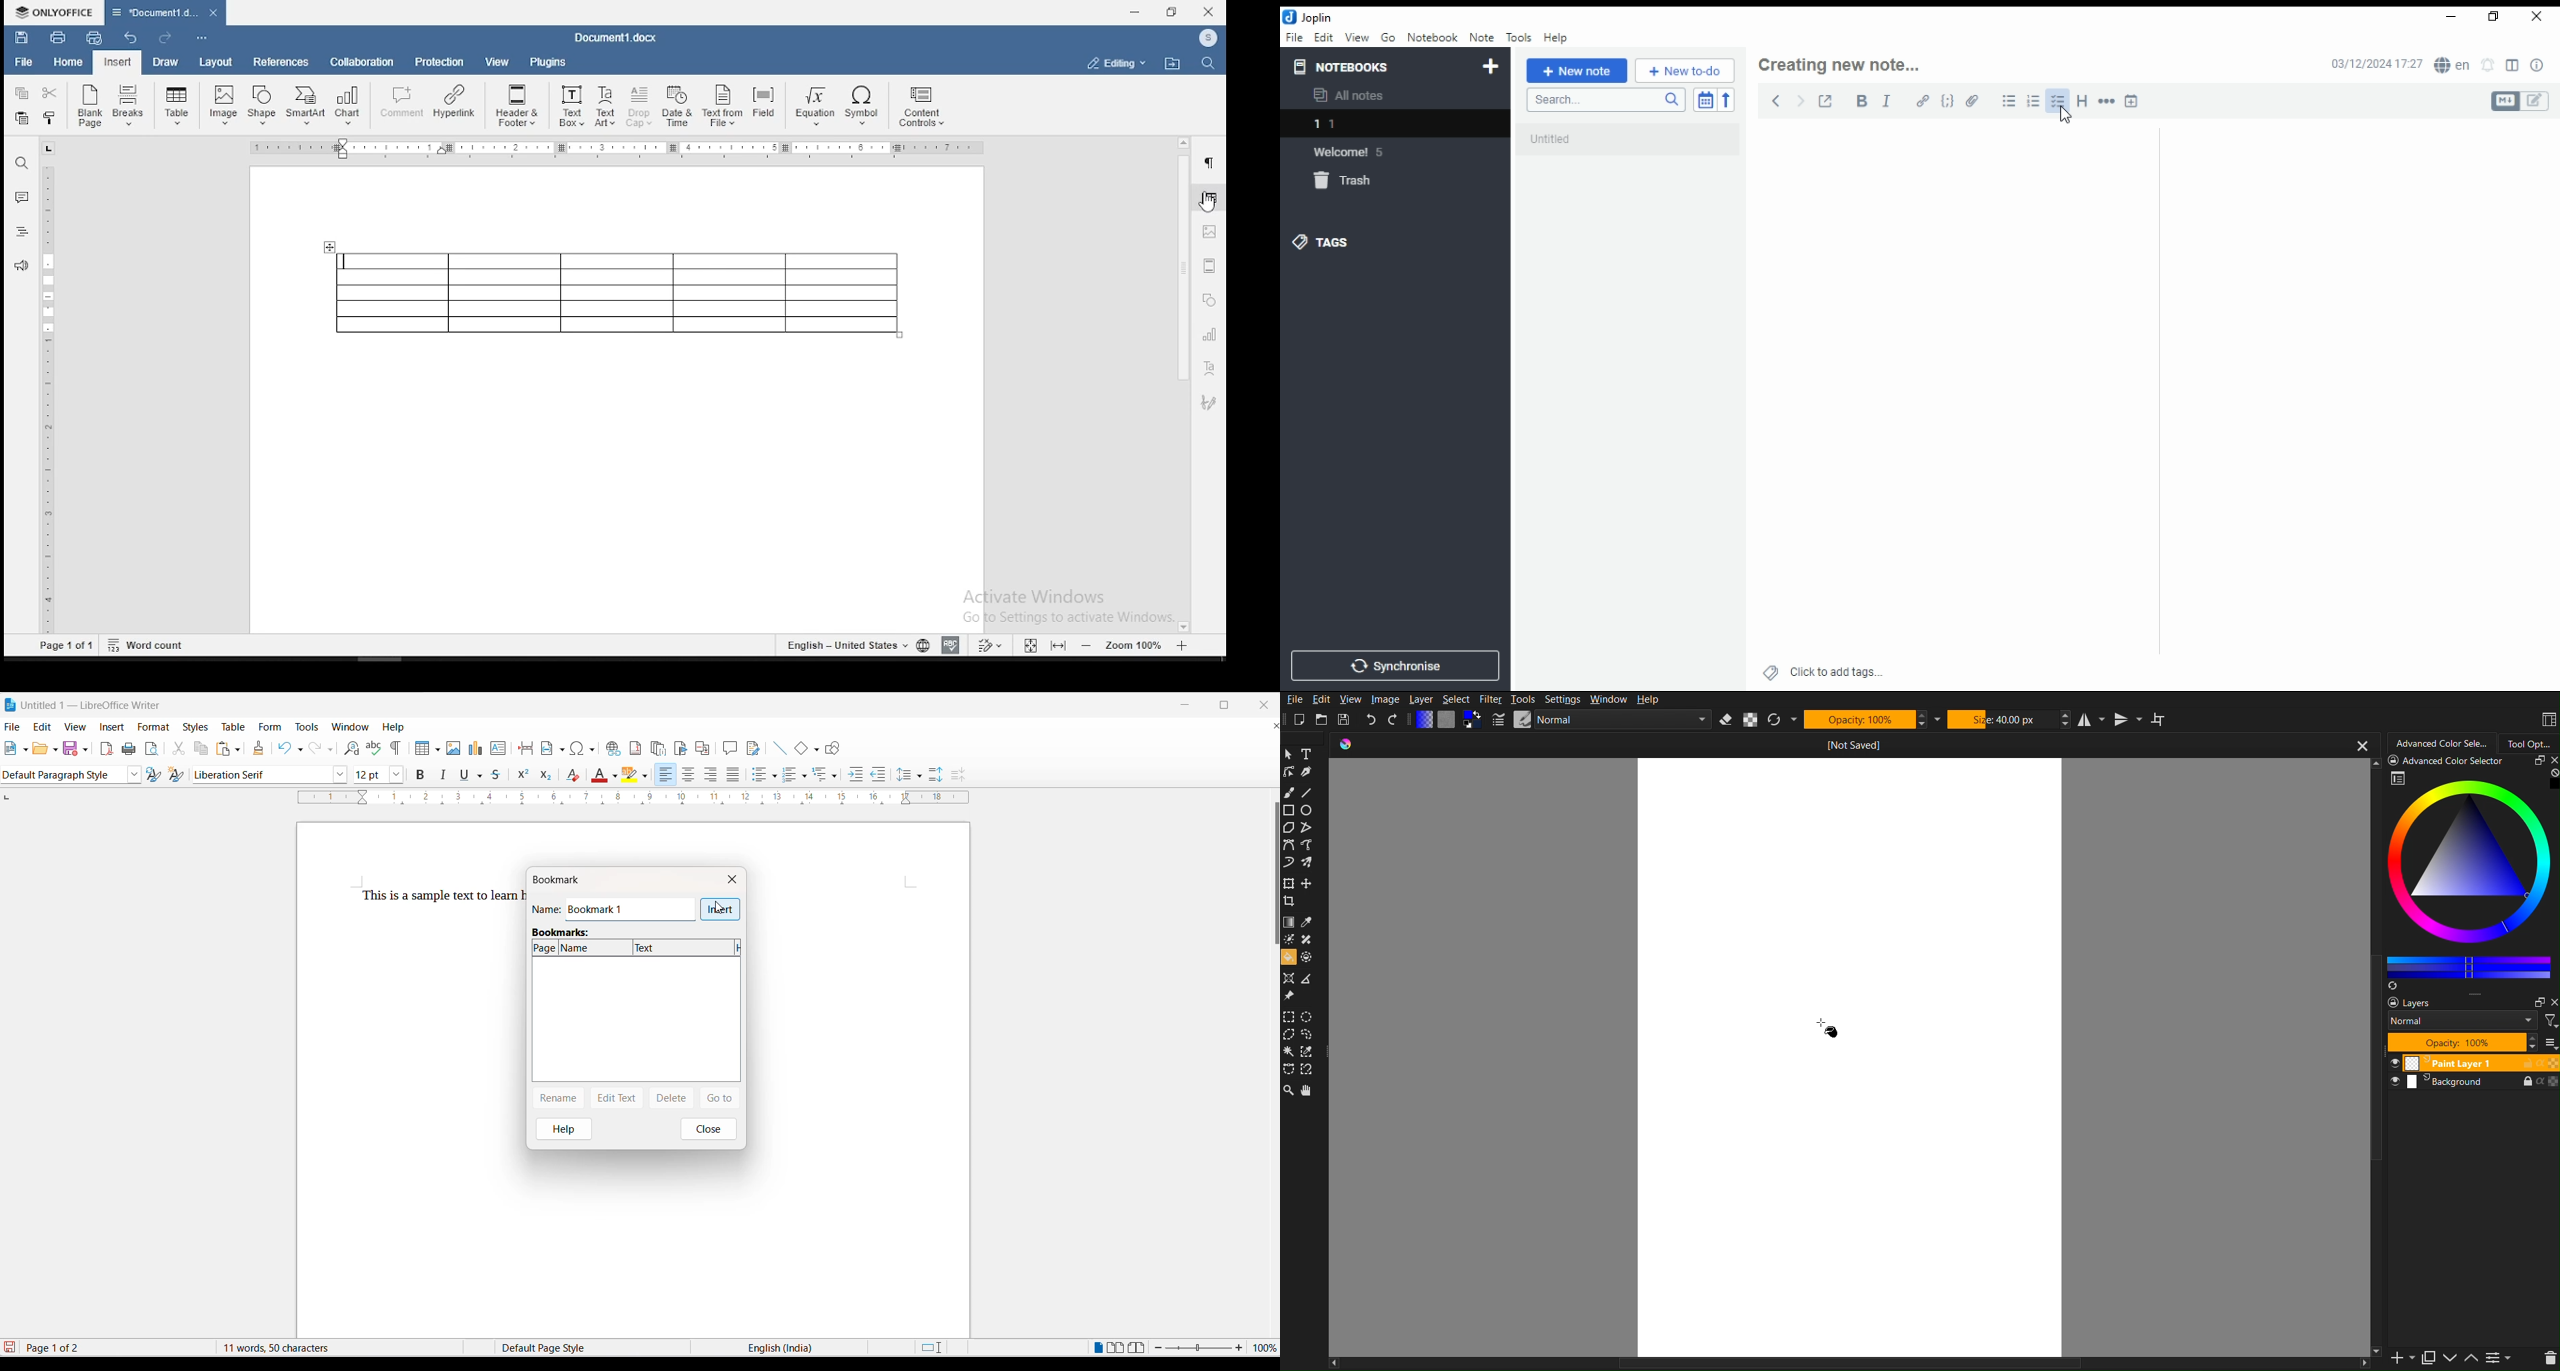 This screenshot has width=2576, height=1372. What do you see at coordinates (729, 748) in the screenshot?
I see `insert comment` at bounding box center [729, 748].